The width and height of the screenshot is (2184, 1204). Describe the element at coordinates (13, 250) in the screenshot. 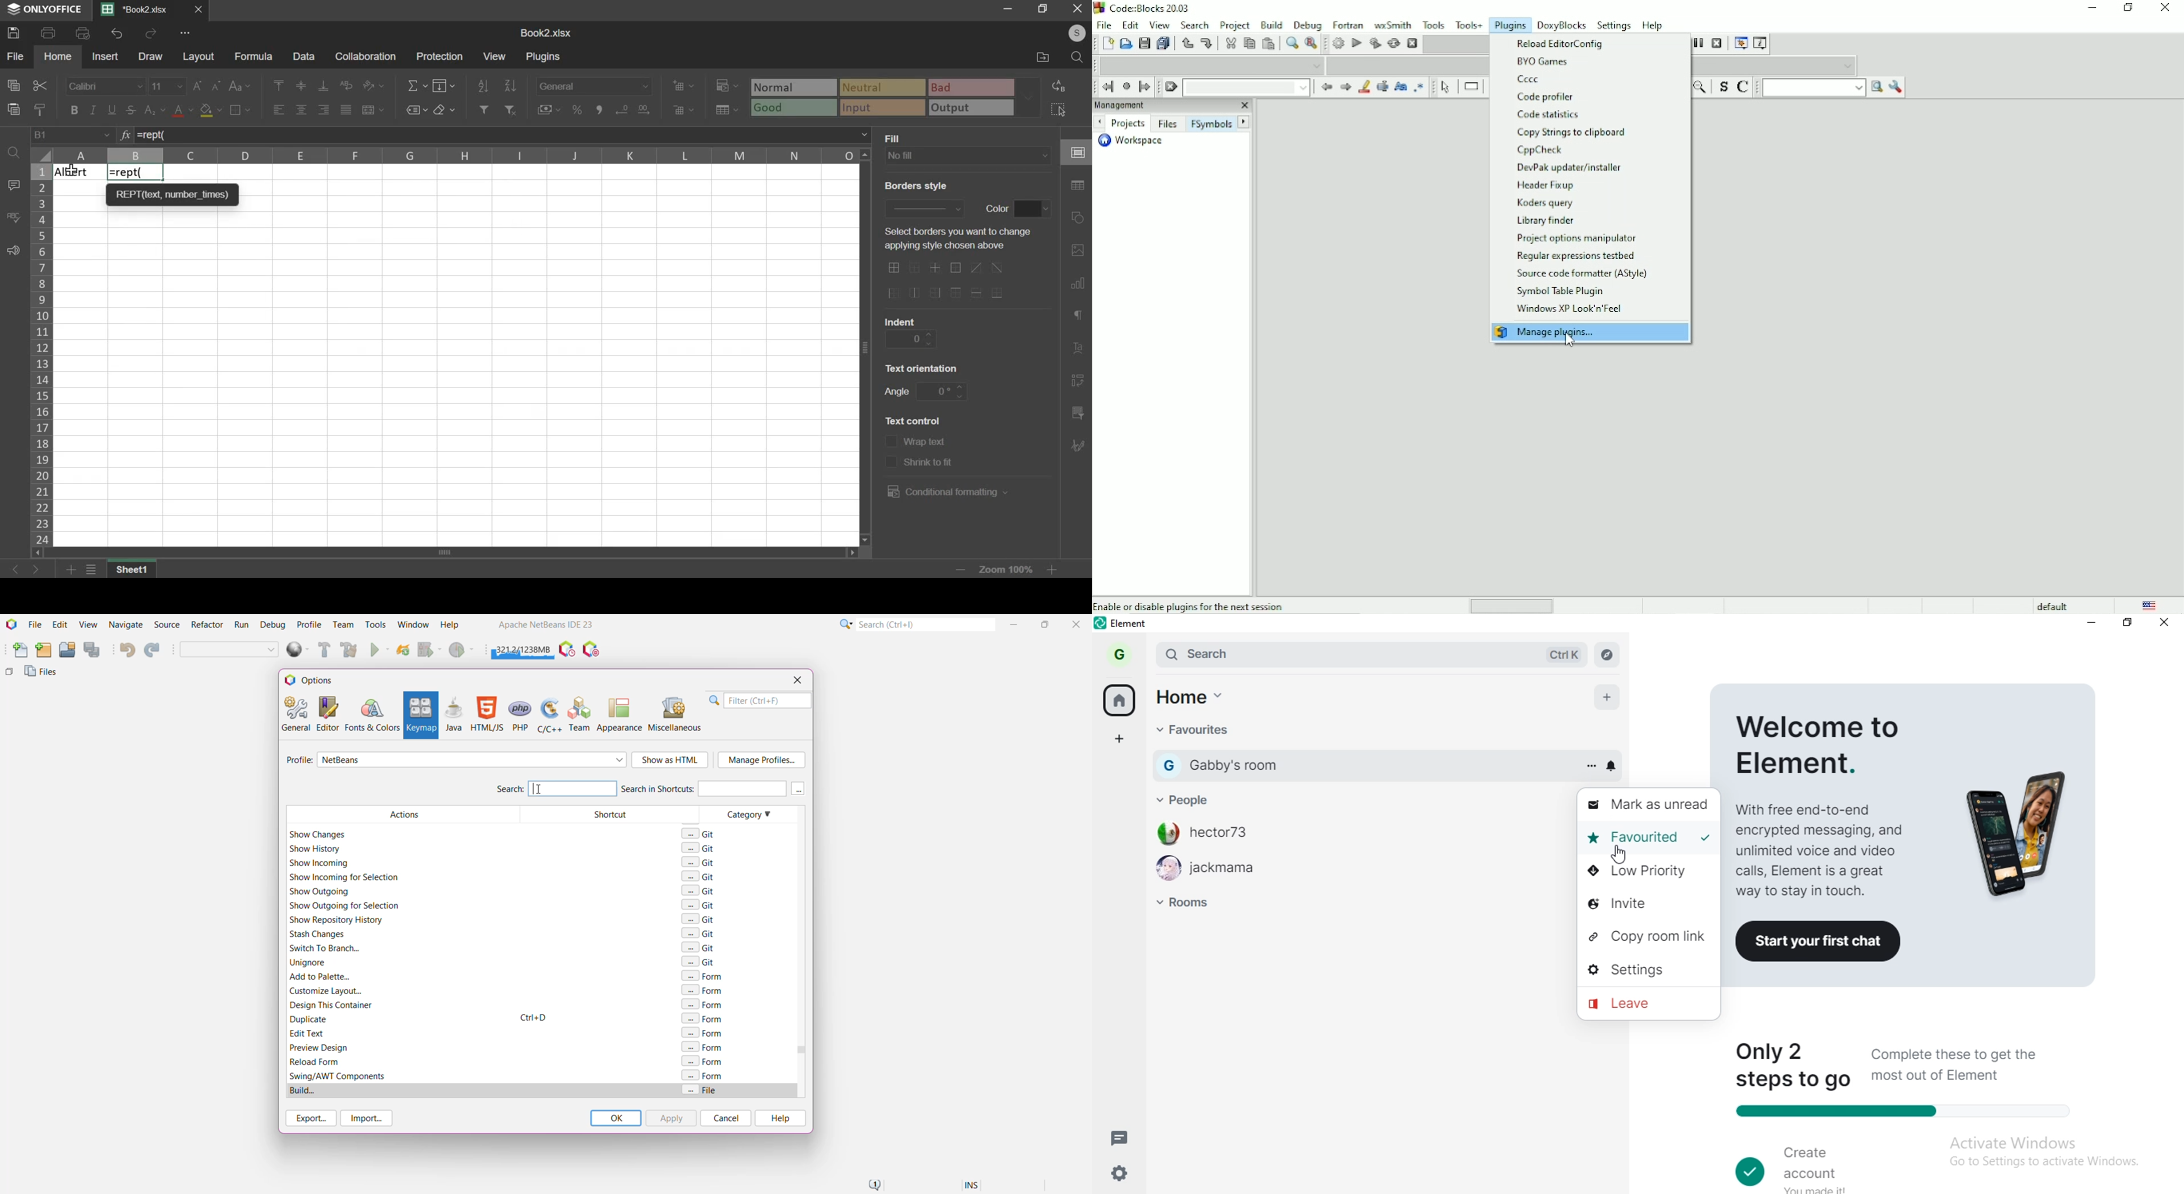

I see `feedback` at that location.